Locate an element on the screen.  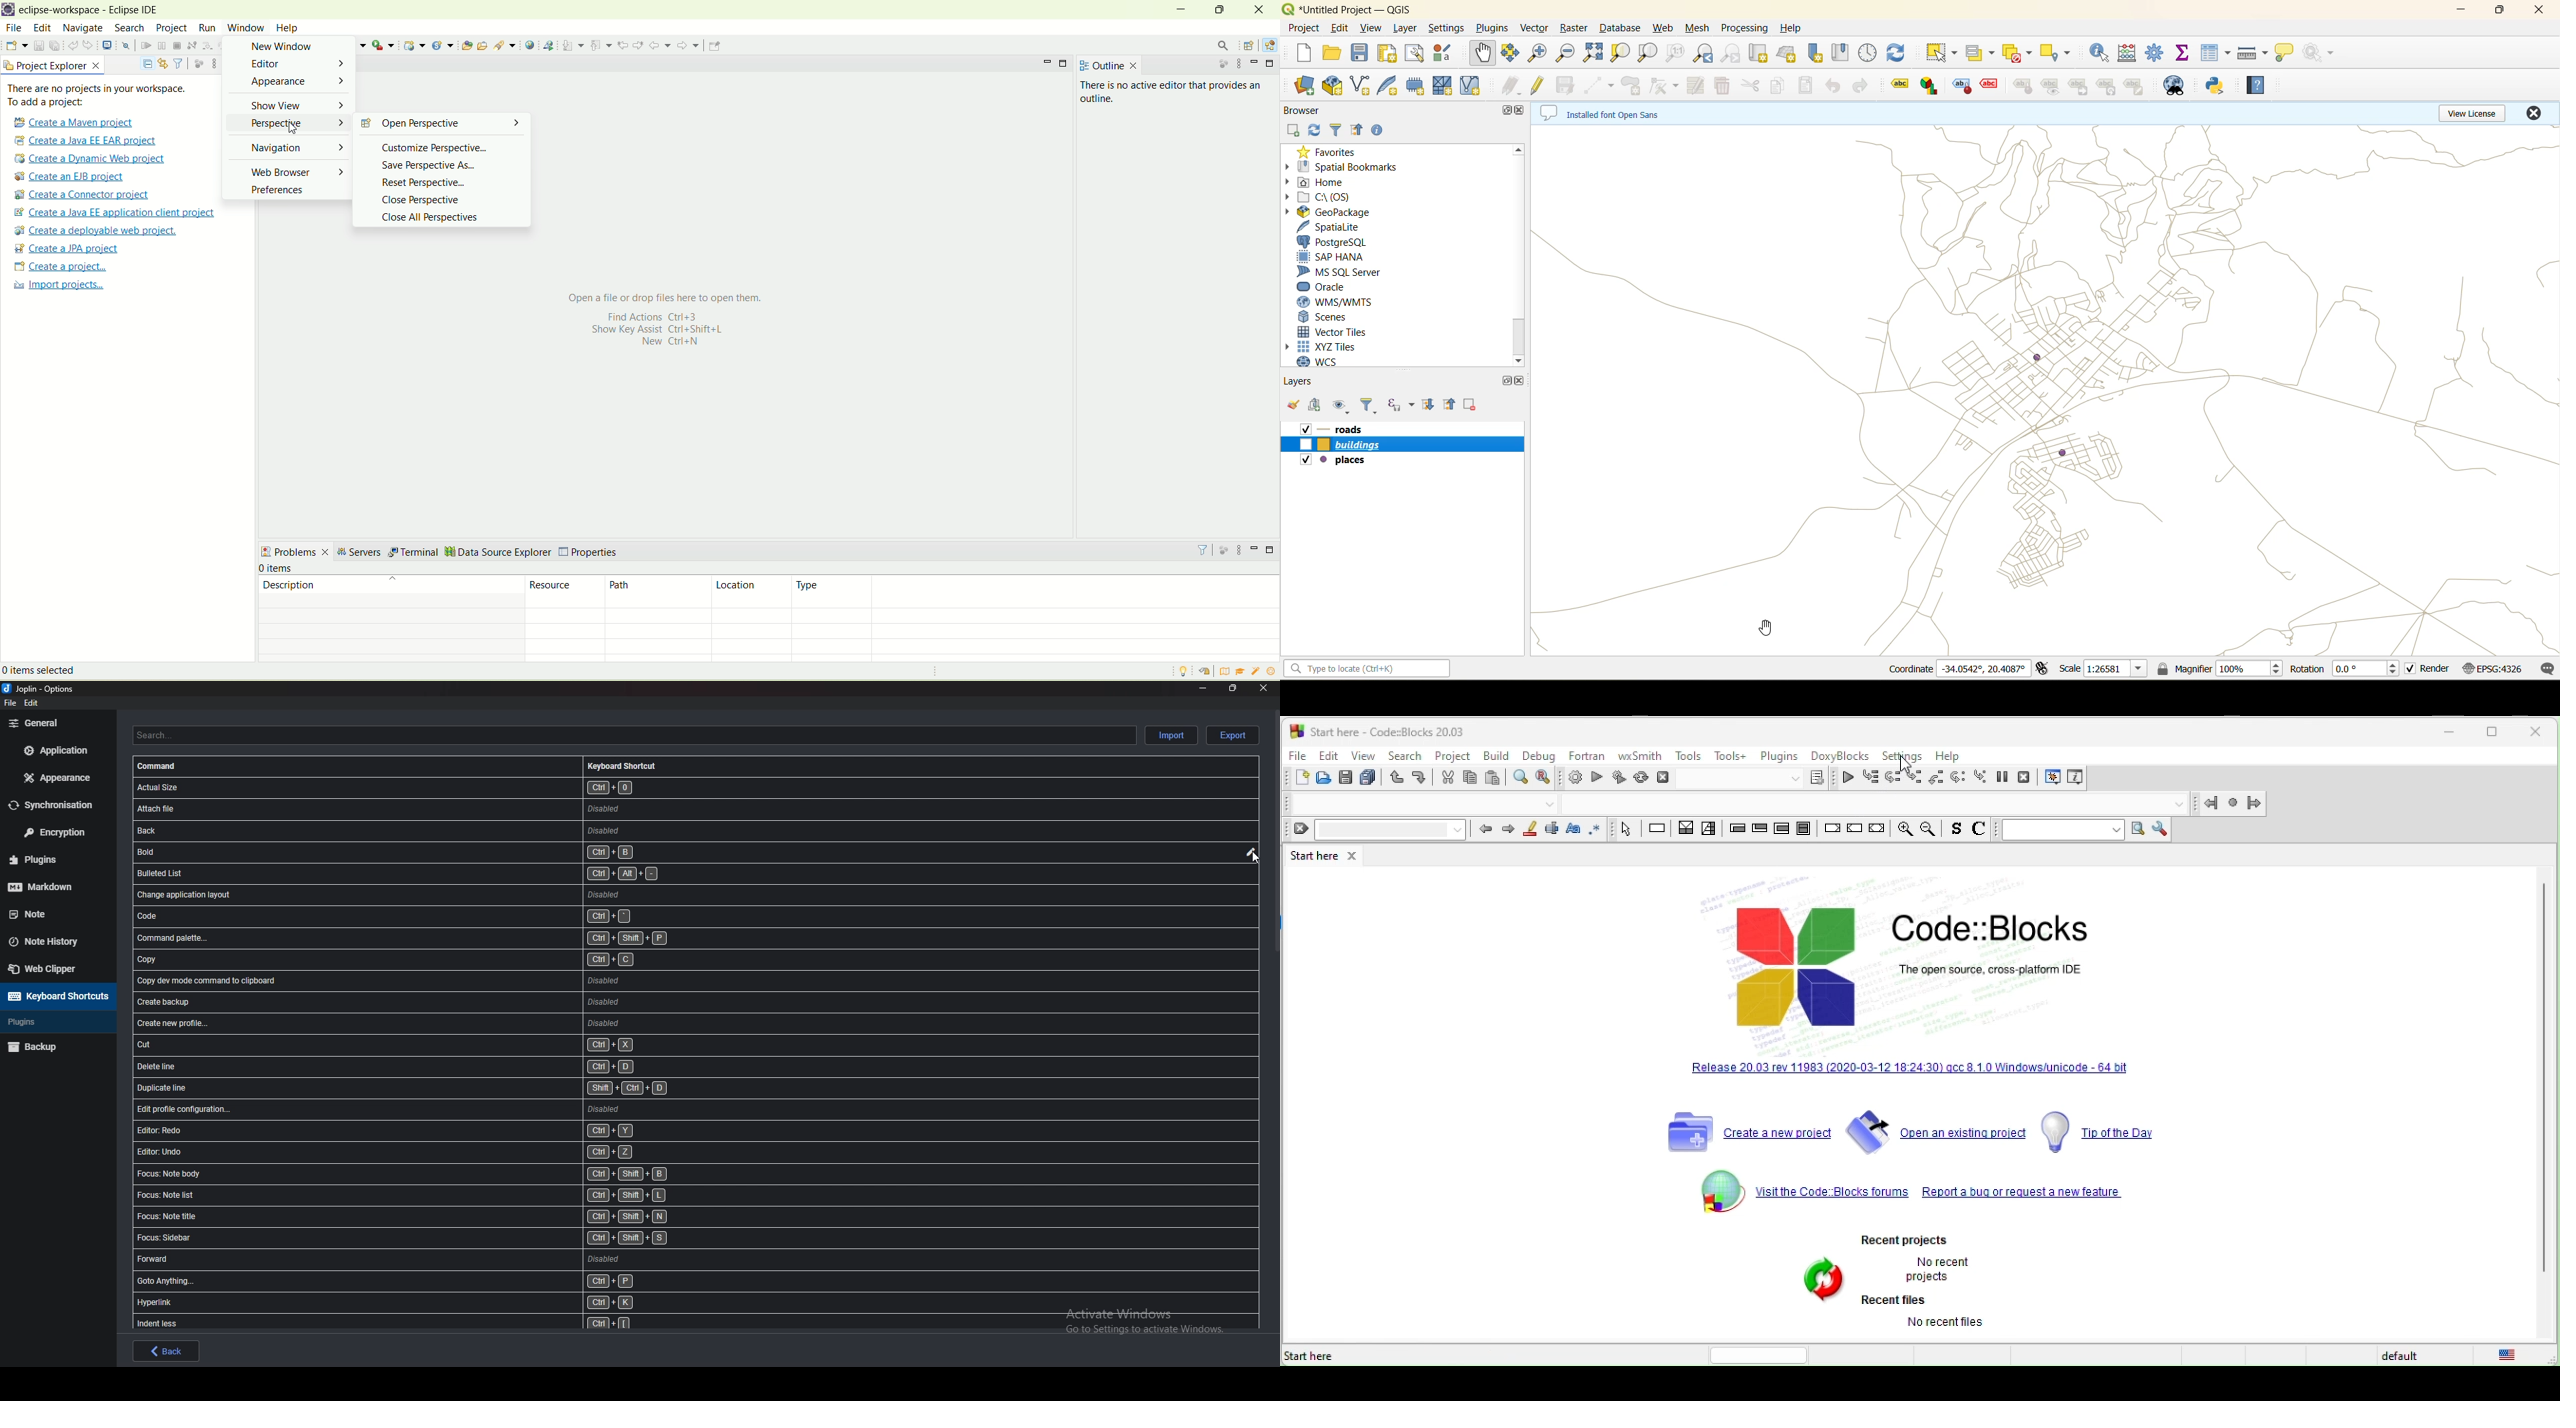
shortcut is located at coordinates (435, 1323).